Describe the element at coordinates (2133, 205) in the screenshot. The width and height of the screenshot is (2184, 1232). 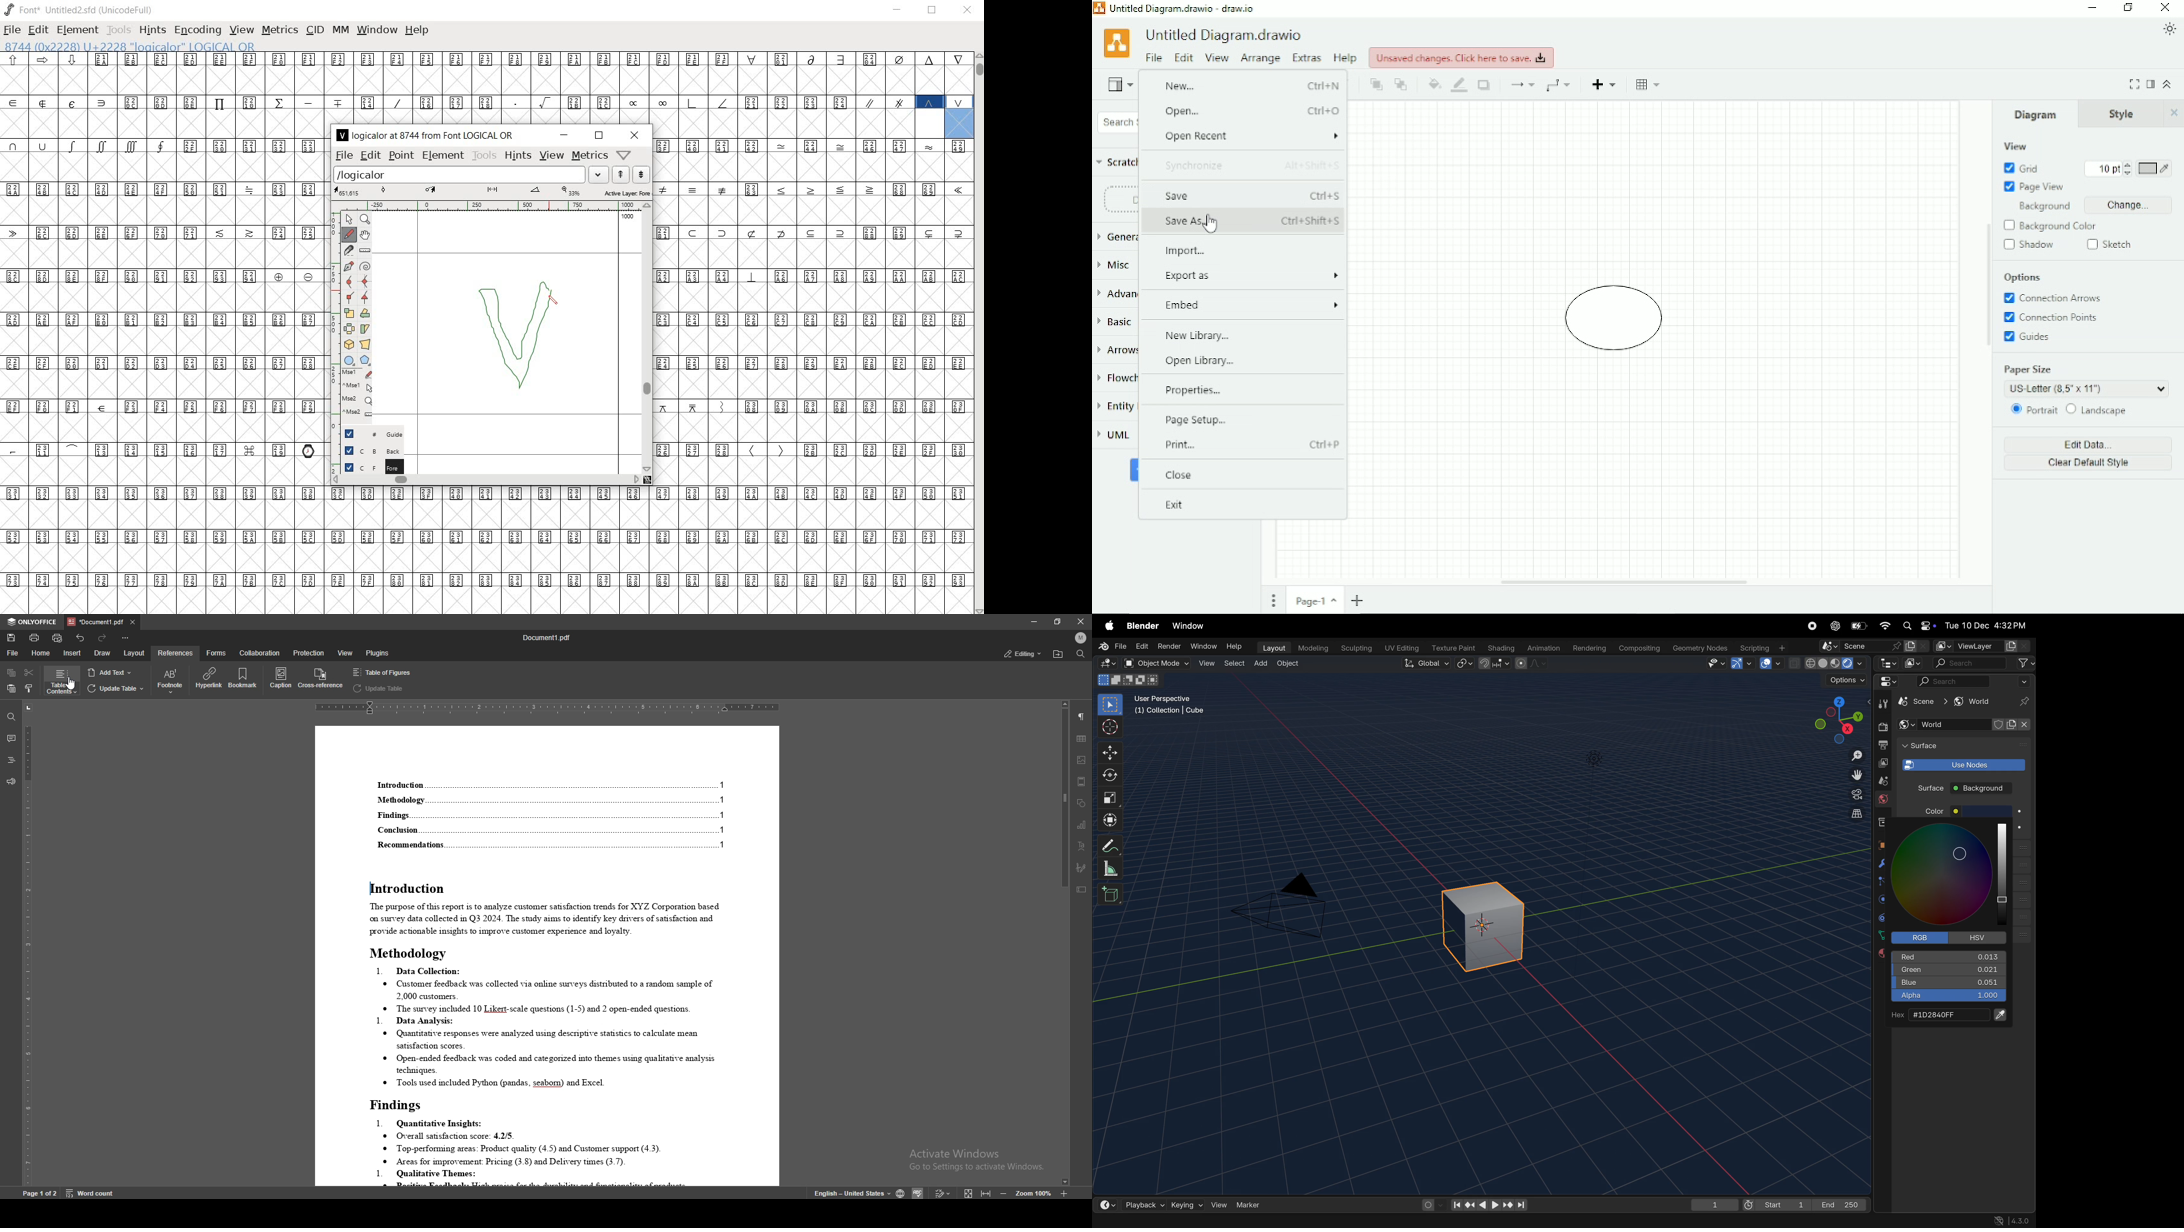
I see `Change` at that location.